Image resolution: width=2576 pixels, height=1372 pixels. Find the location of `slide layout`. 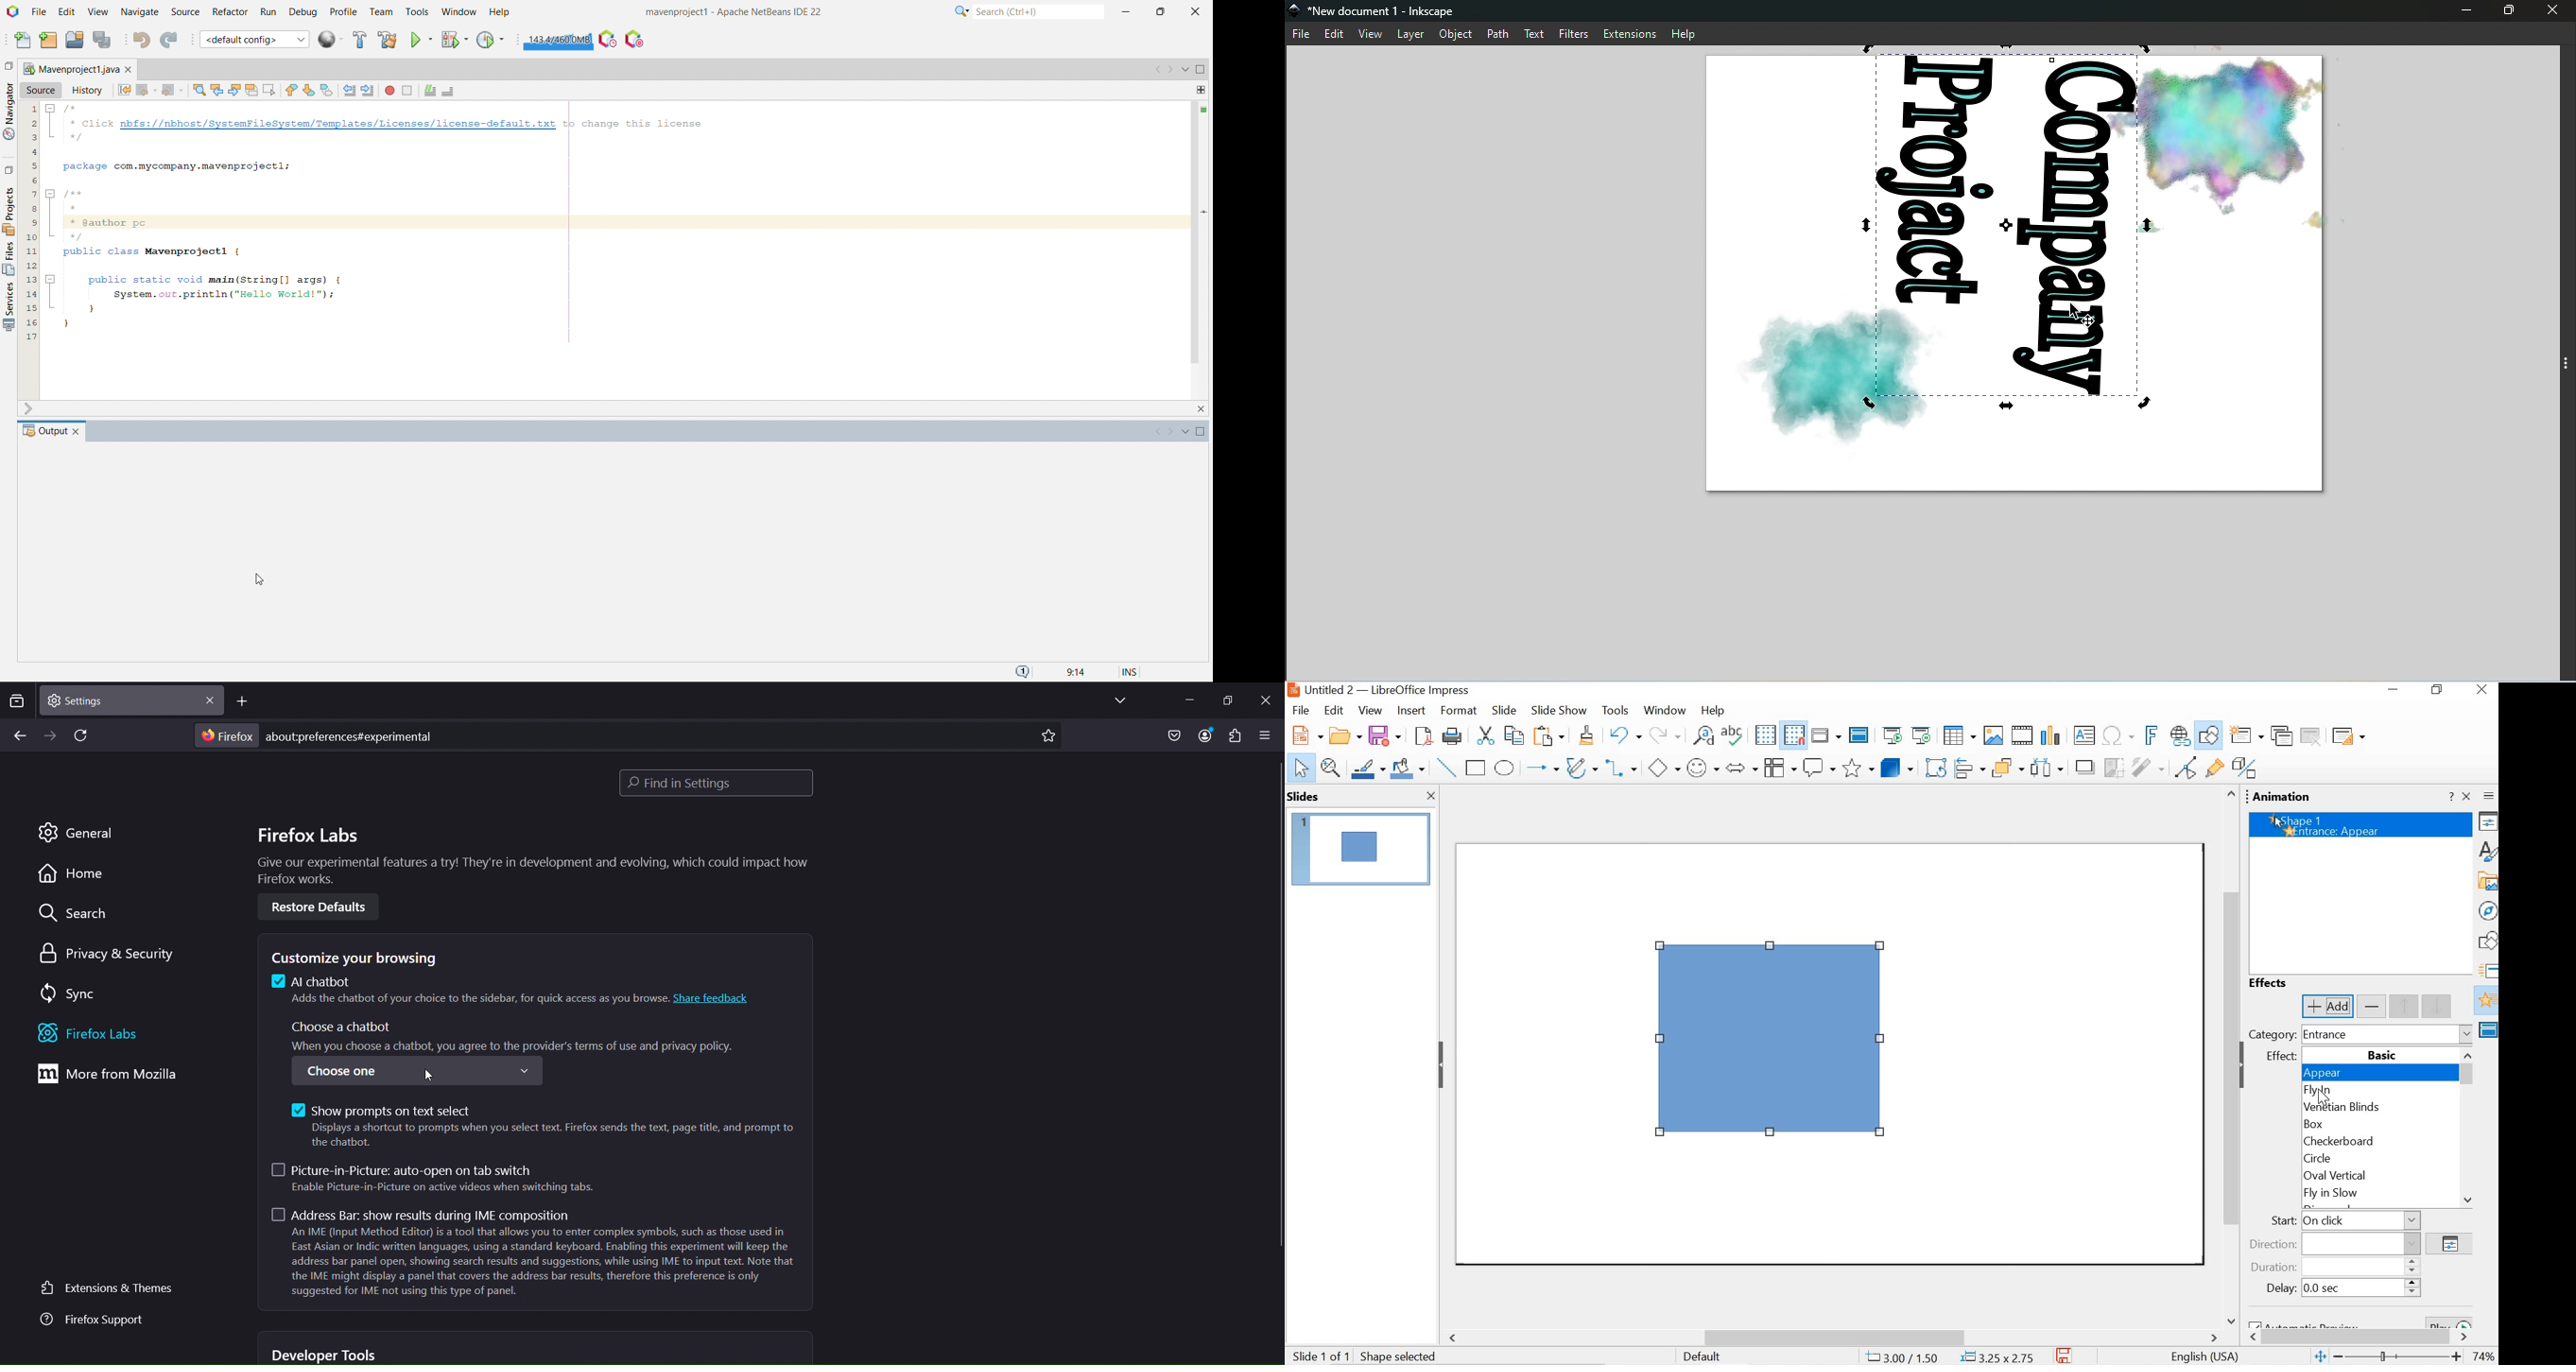

slide layout is located at coordinates (2347, 738).